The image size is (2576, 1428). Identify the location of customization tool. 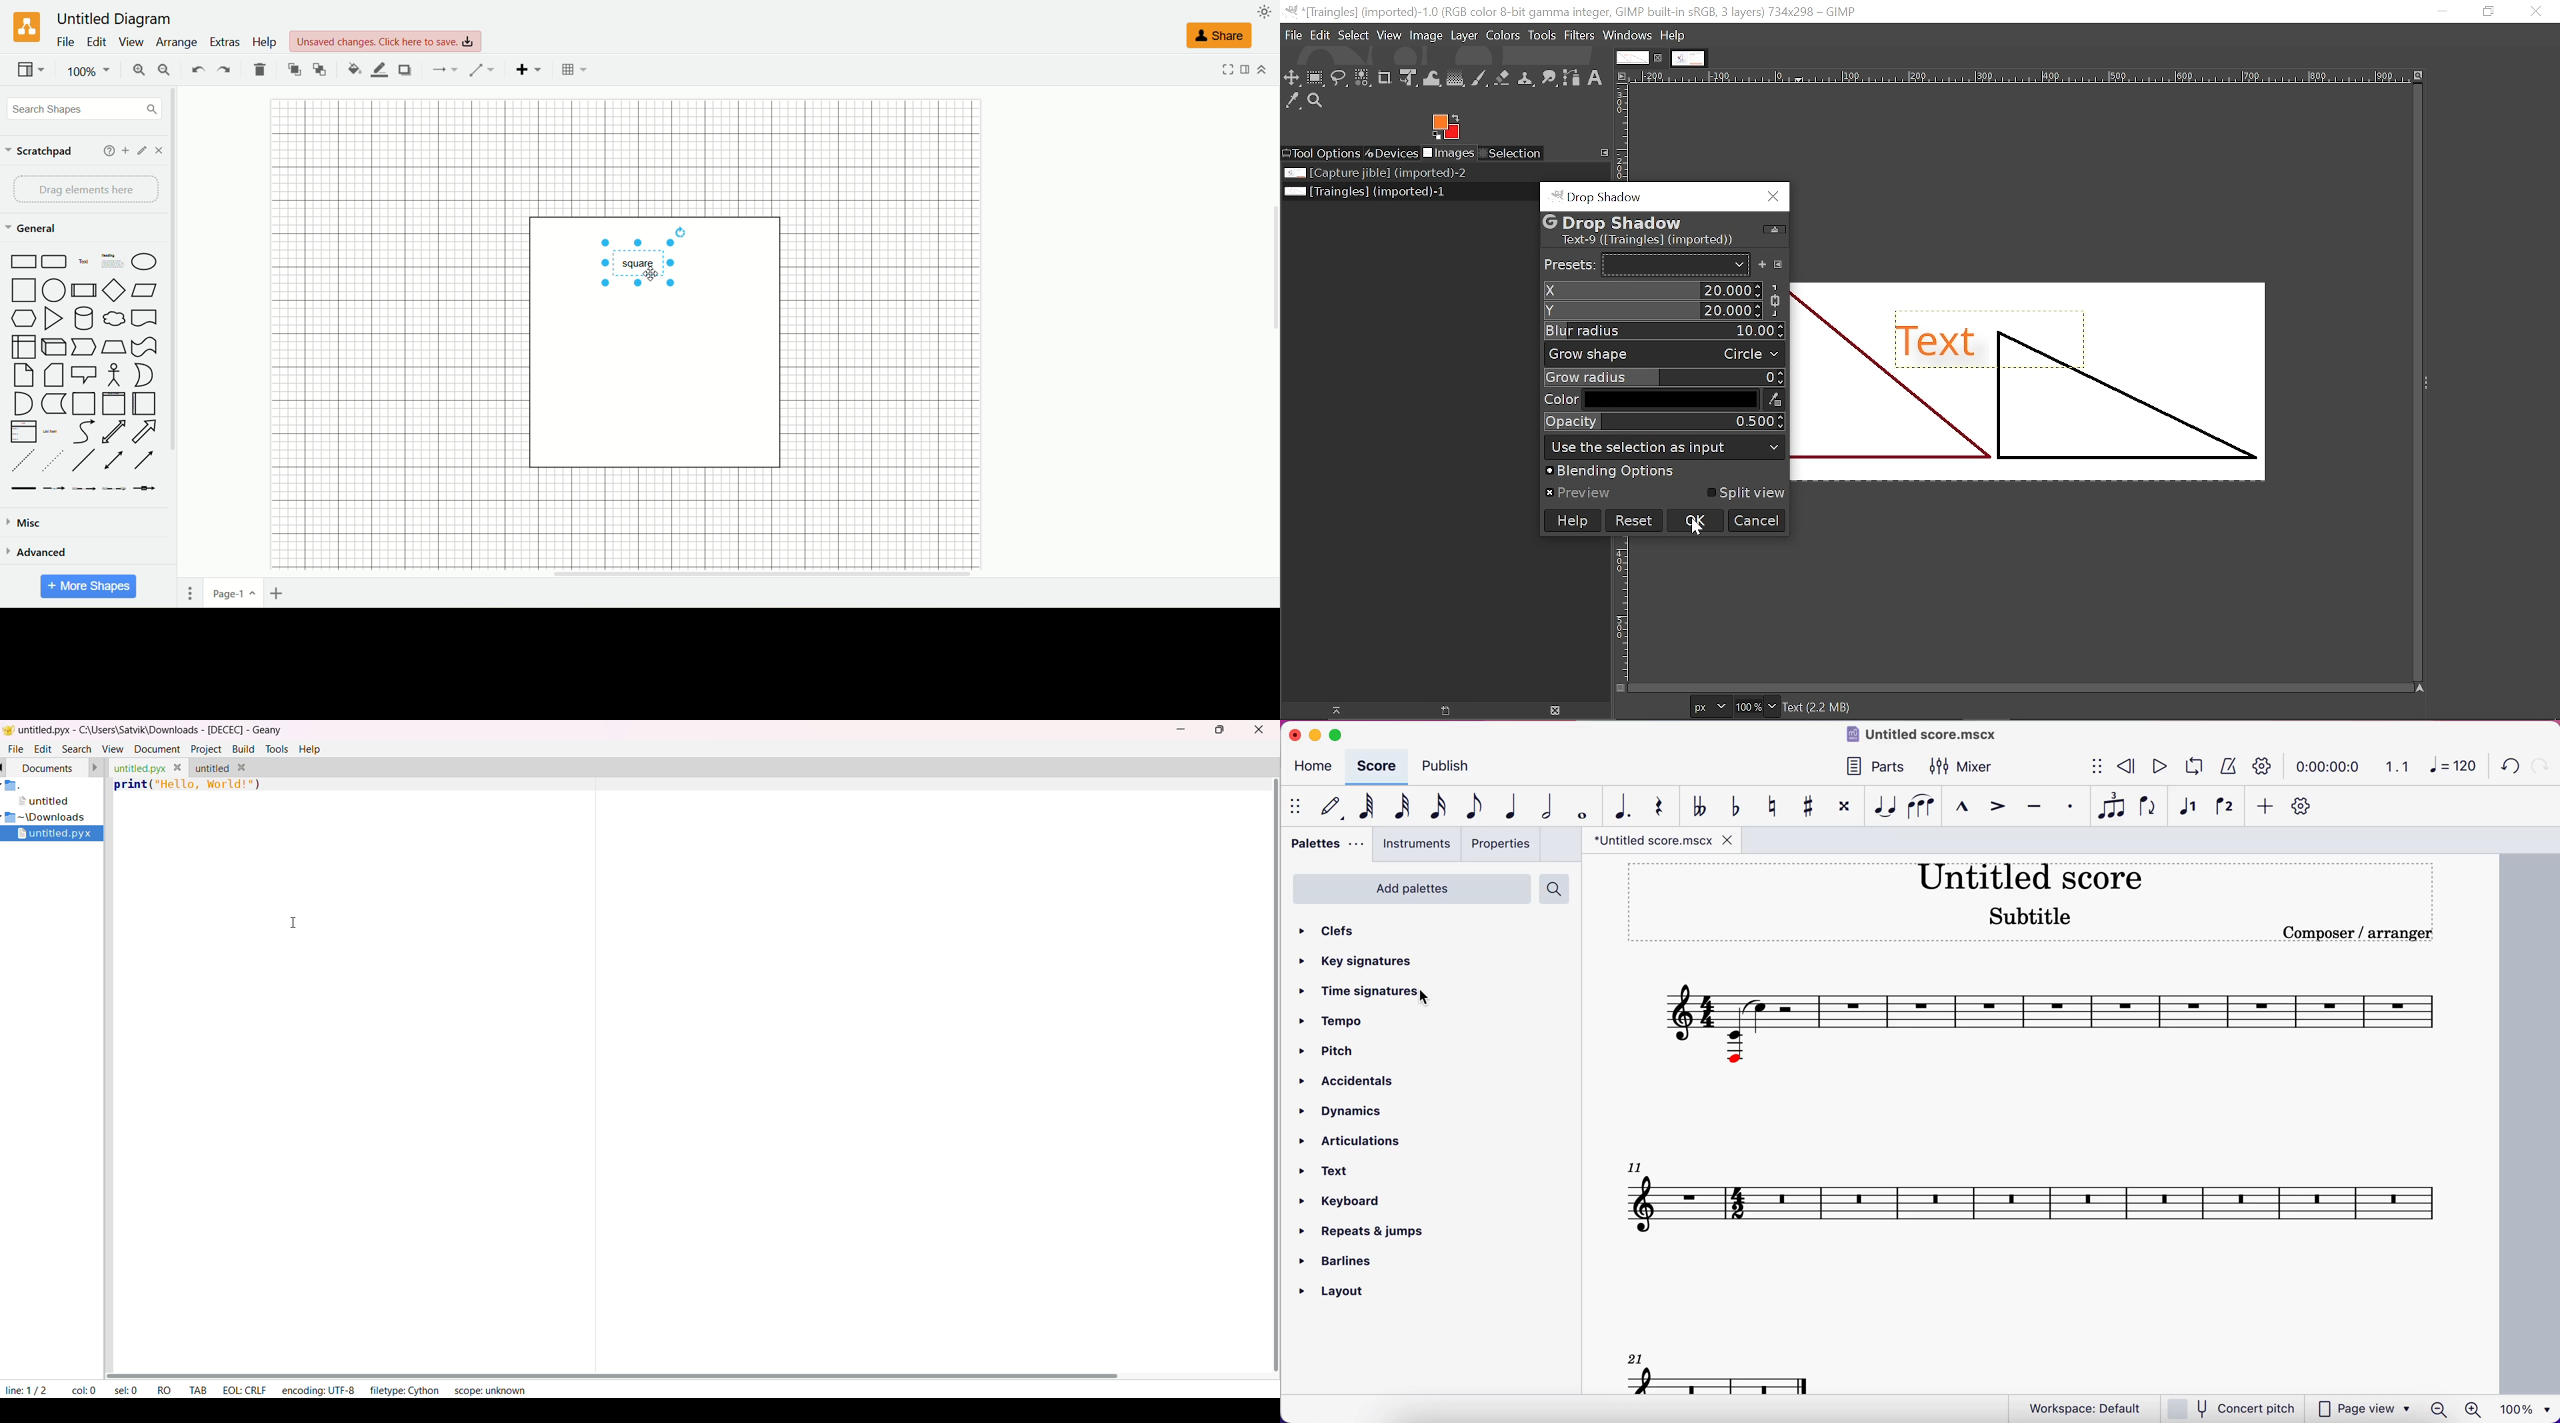
(2308, 806).